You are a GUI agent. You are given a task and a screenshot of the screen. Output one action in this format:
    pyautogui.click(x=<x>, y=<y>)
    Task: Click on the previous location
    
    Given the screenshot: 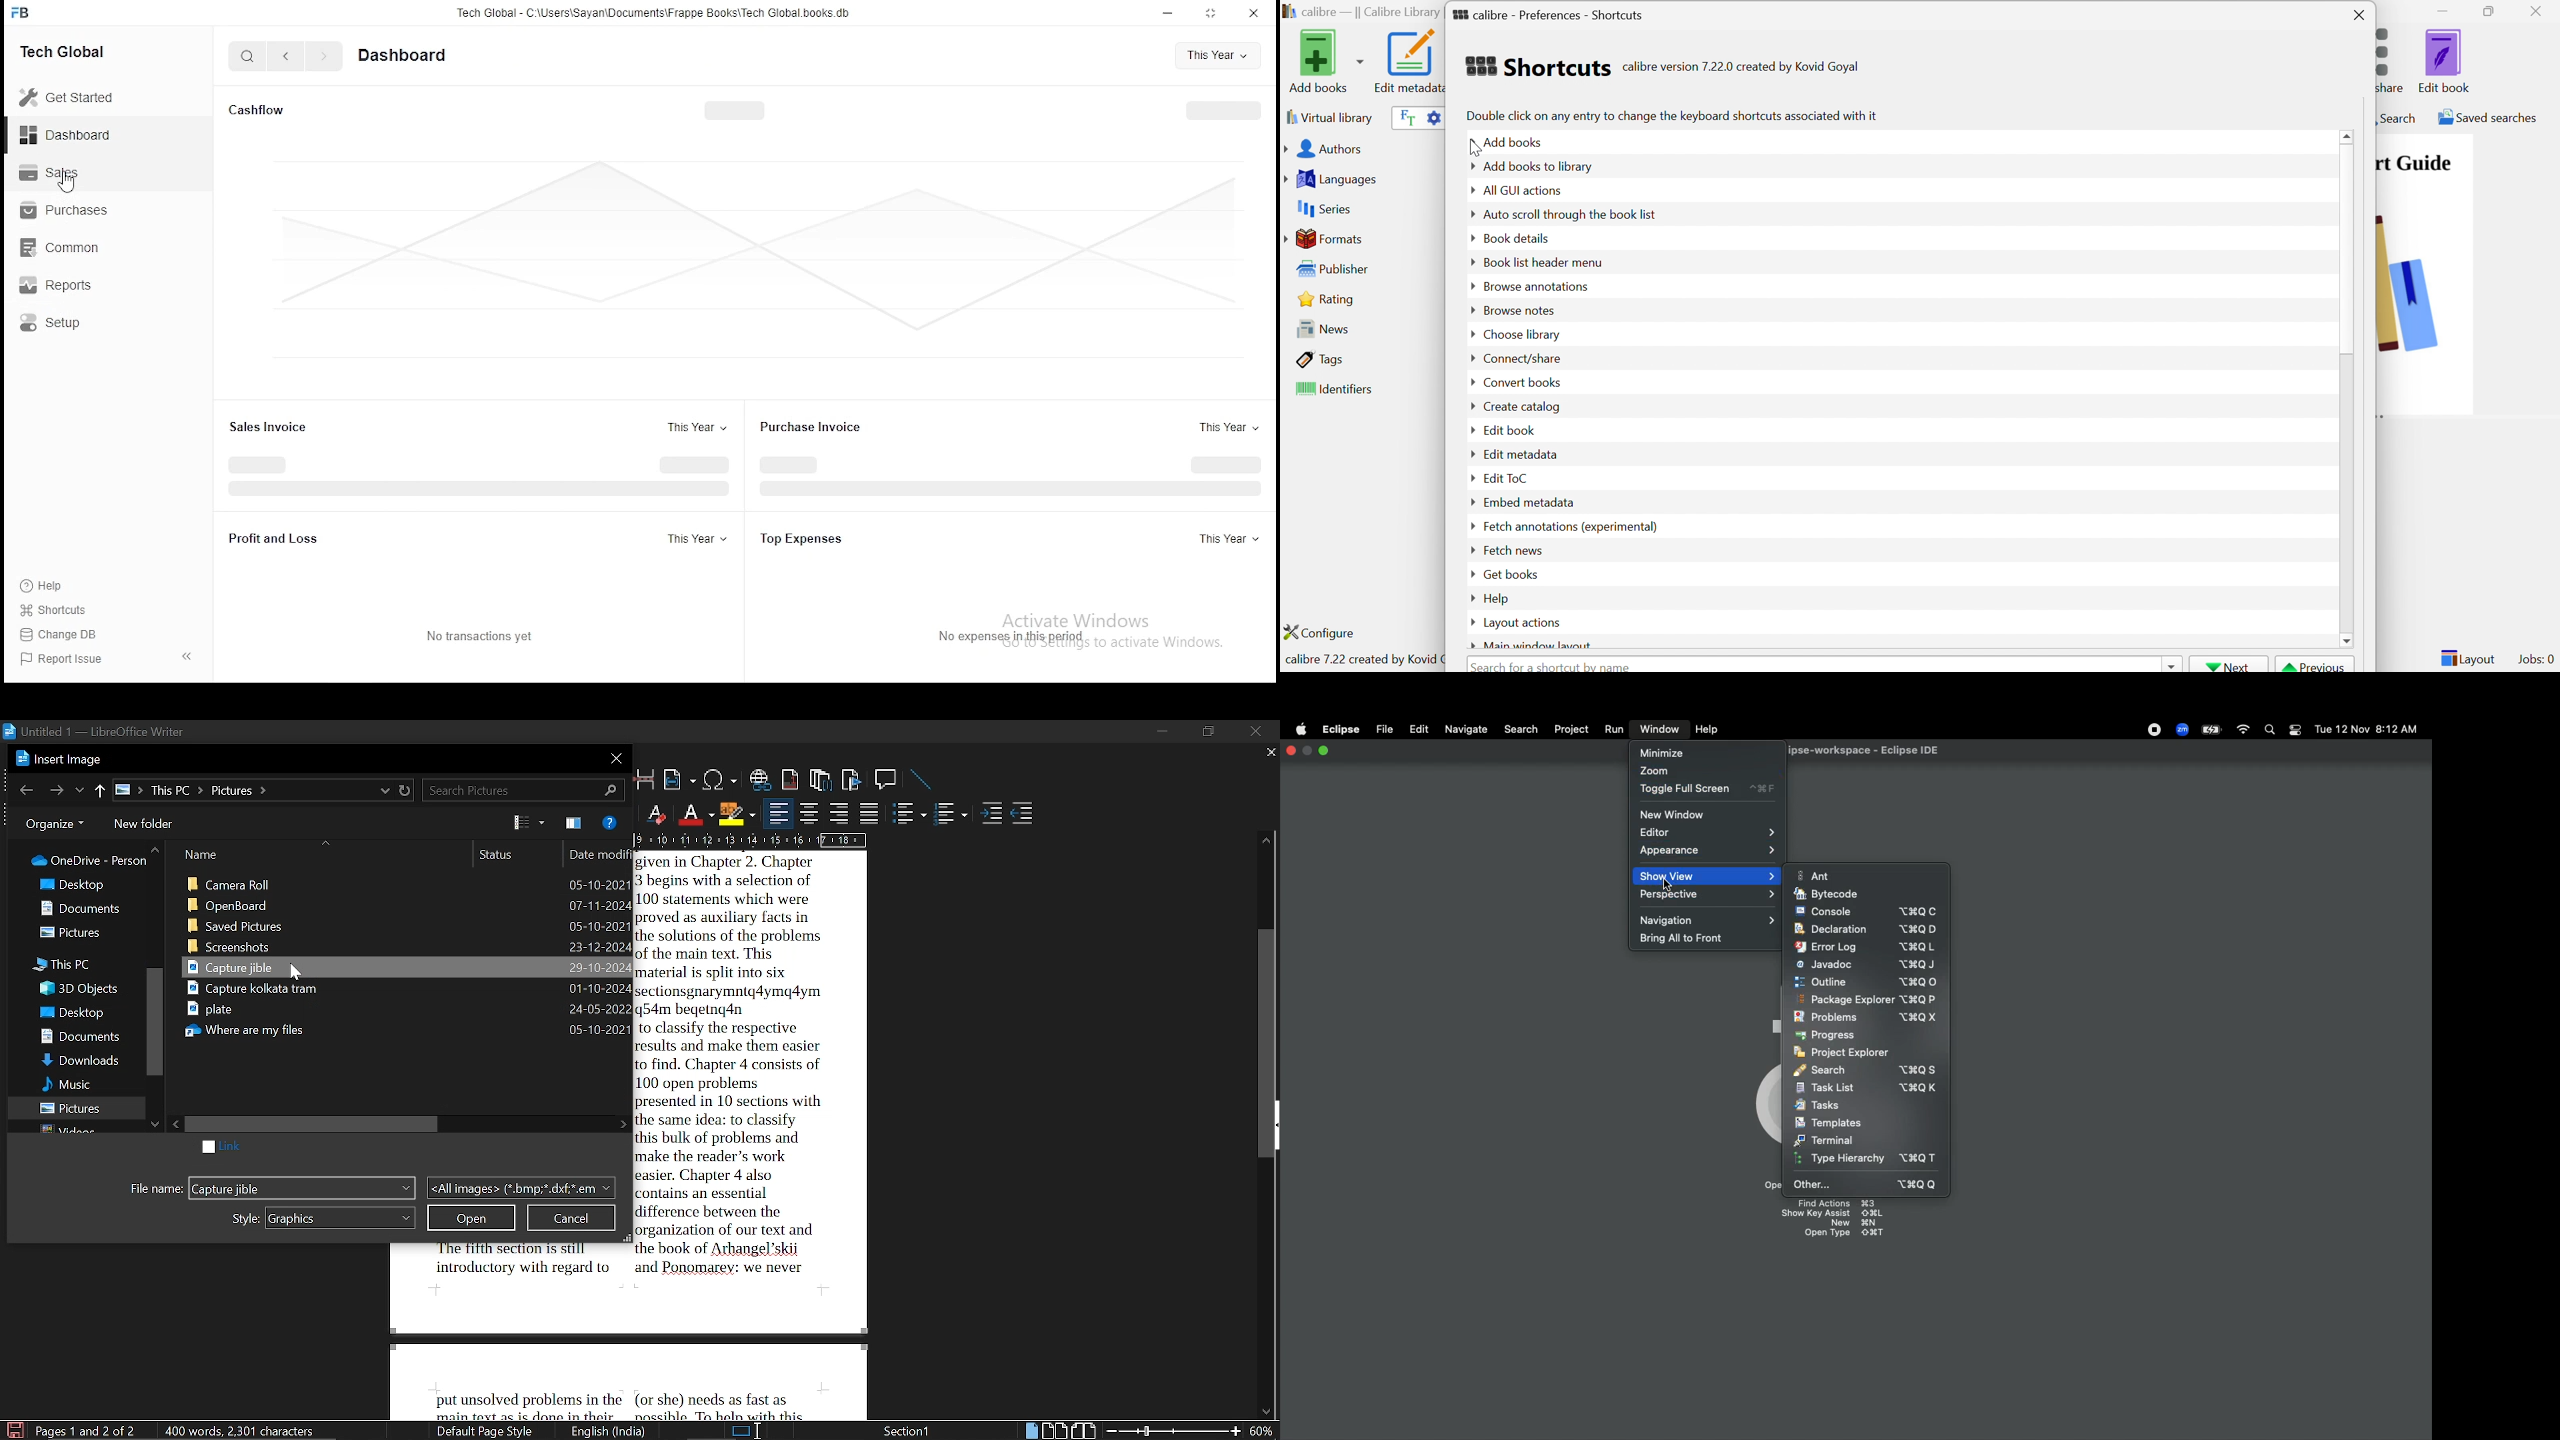 What is the action you would take?
    pyautogui.click(x=79, y=790)
    